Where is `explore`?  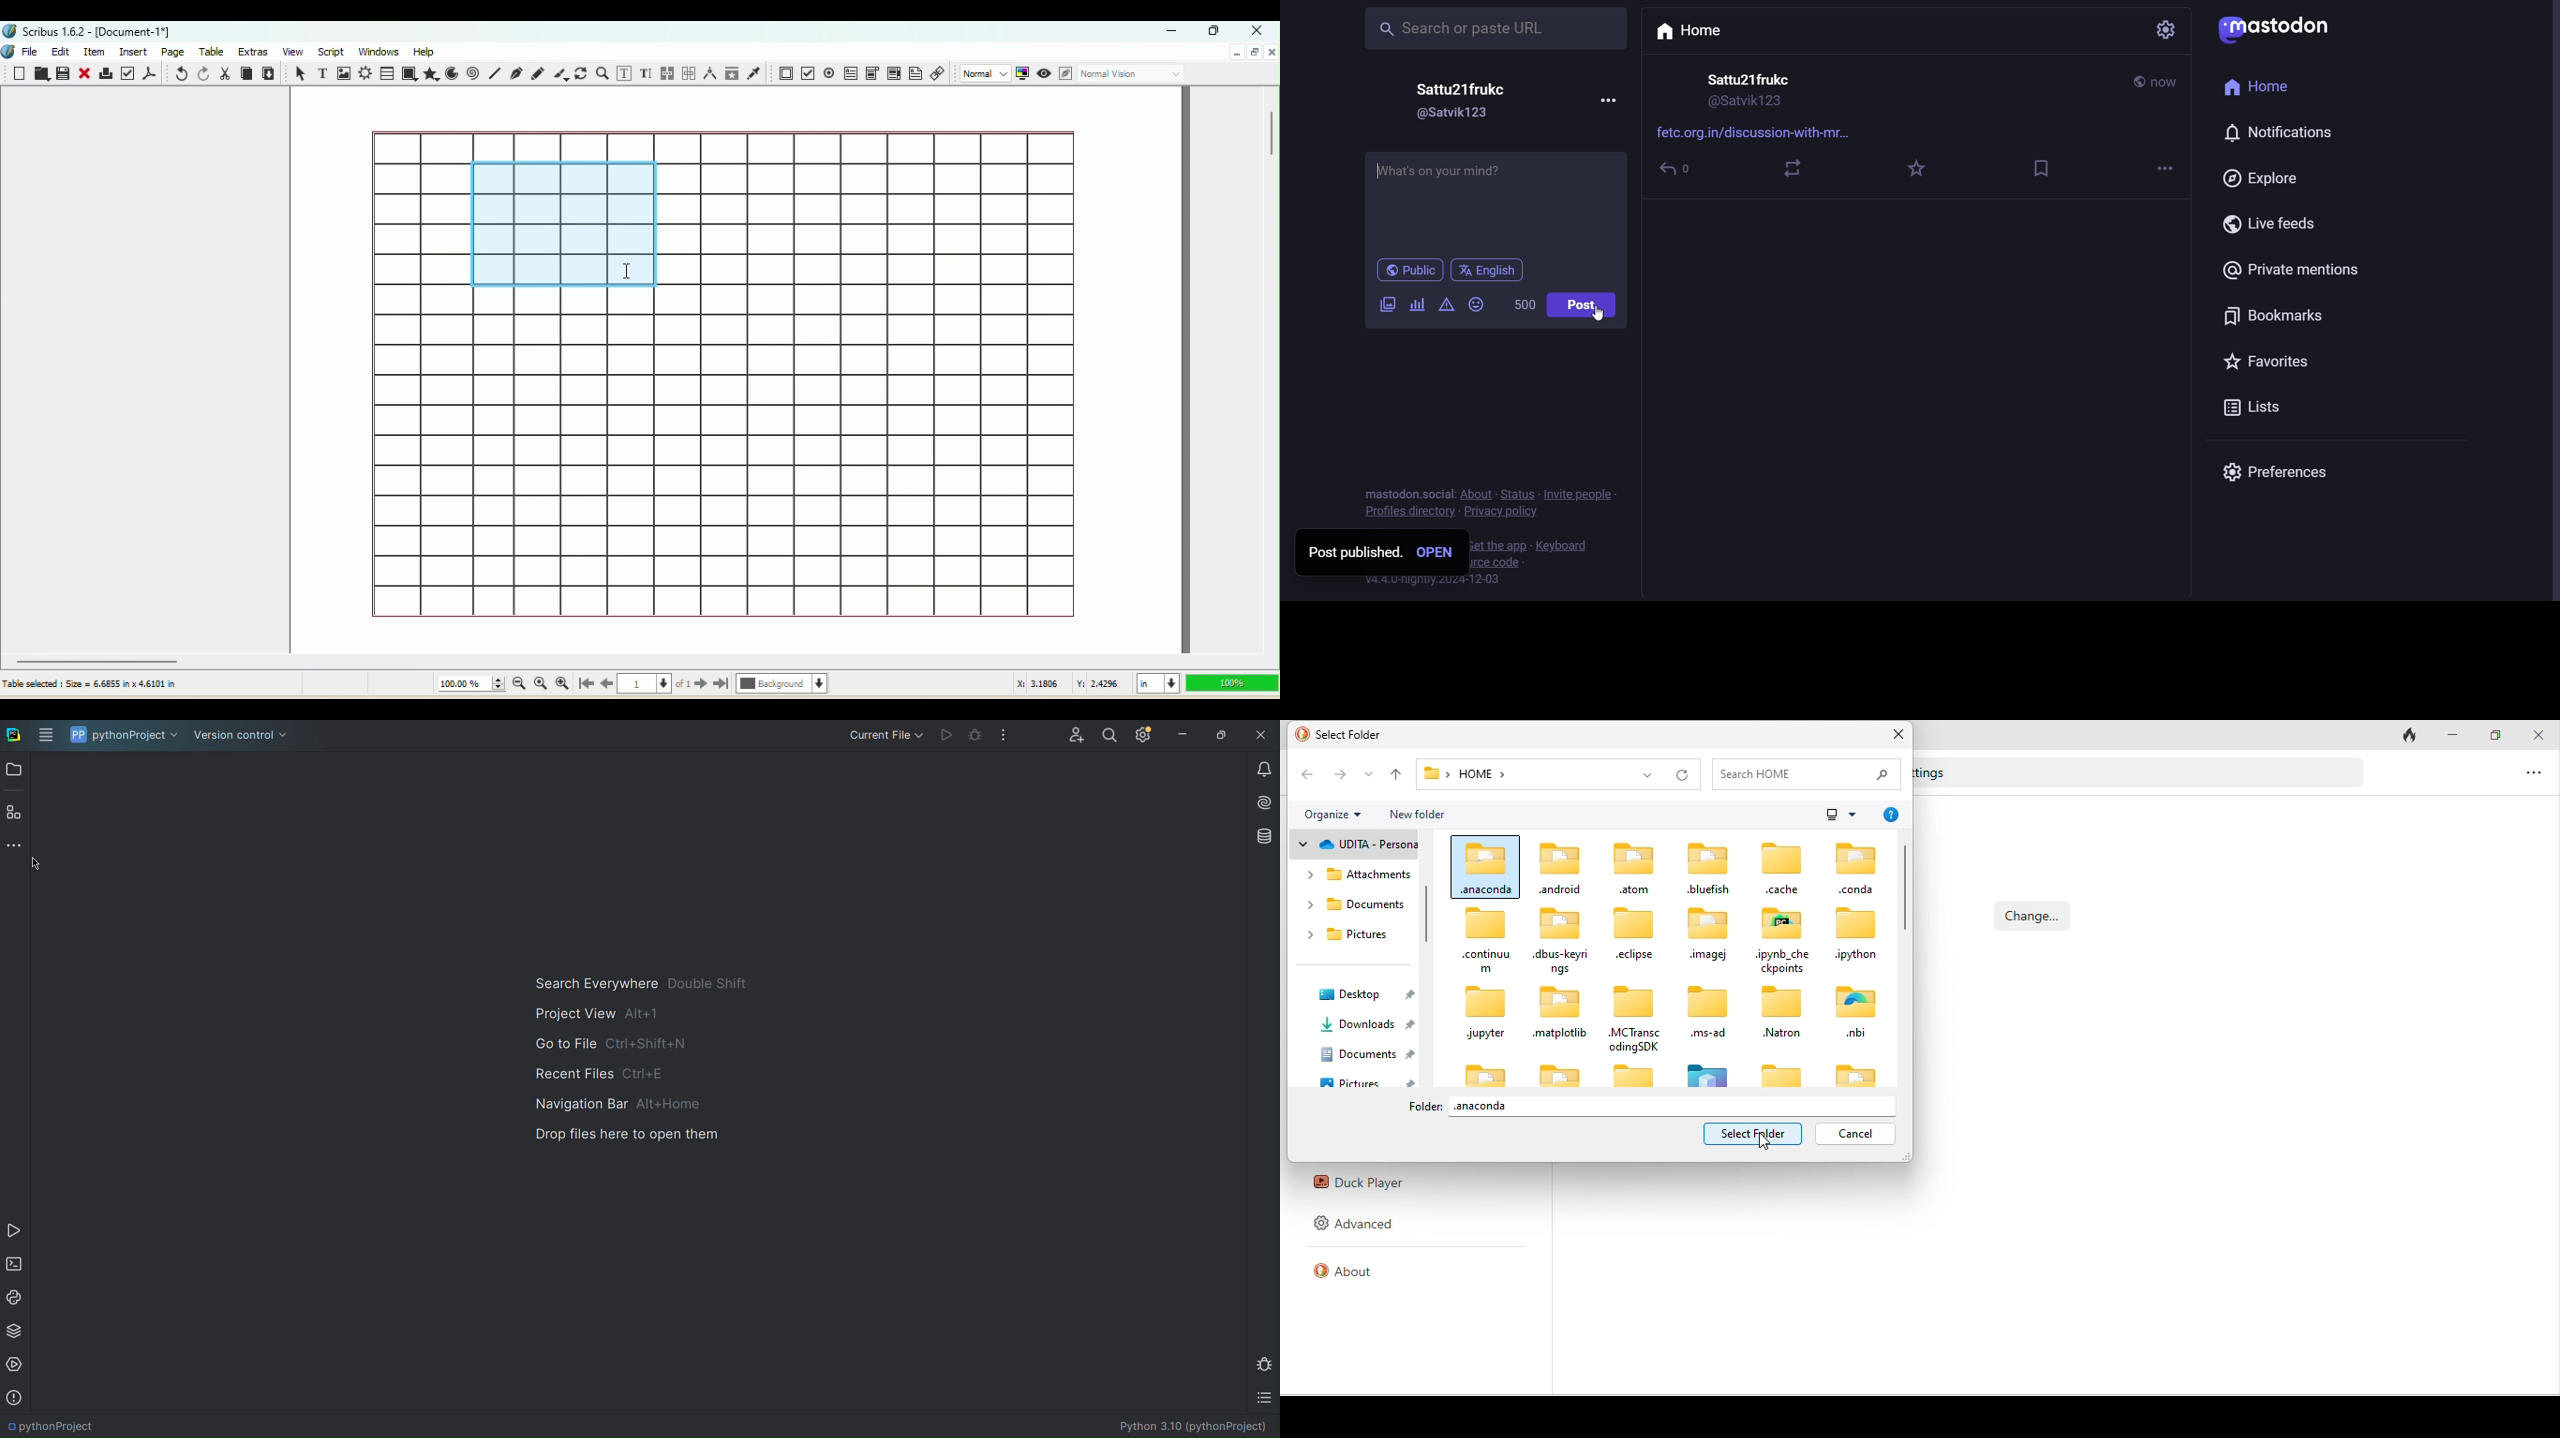
explore is located at coordinates (2262, 177).